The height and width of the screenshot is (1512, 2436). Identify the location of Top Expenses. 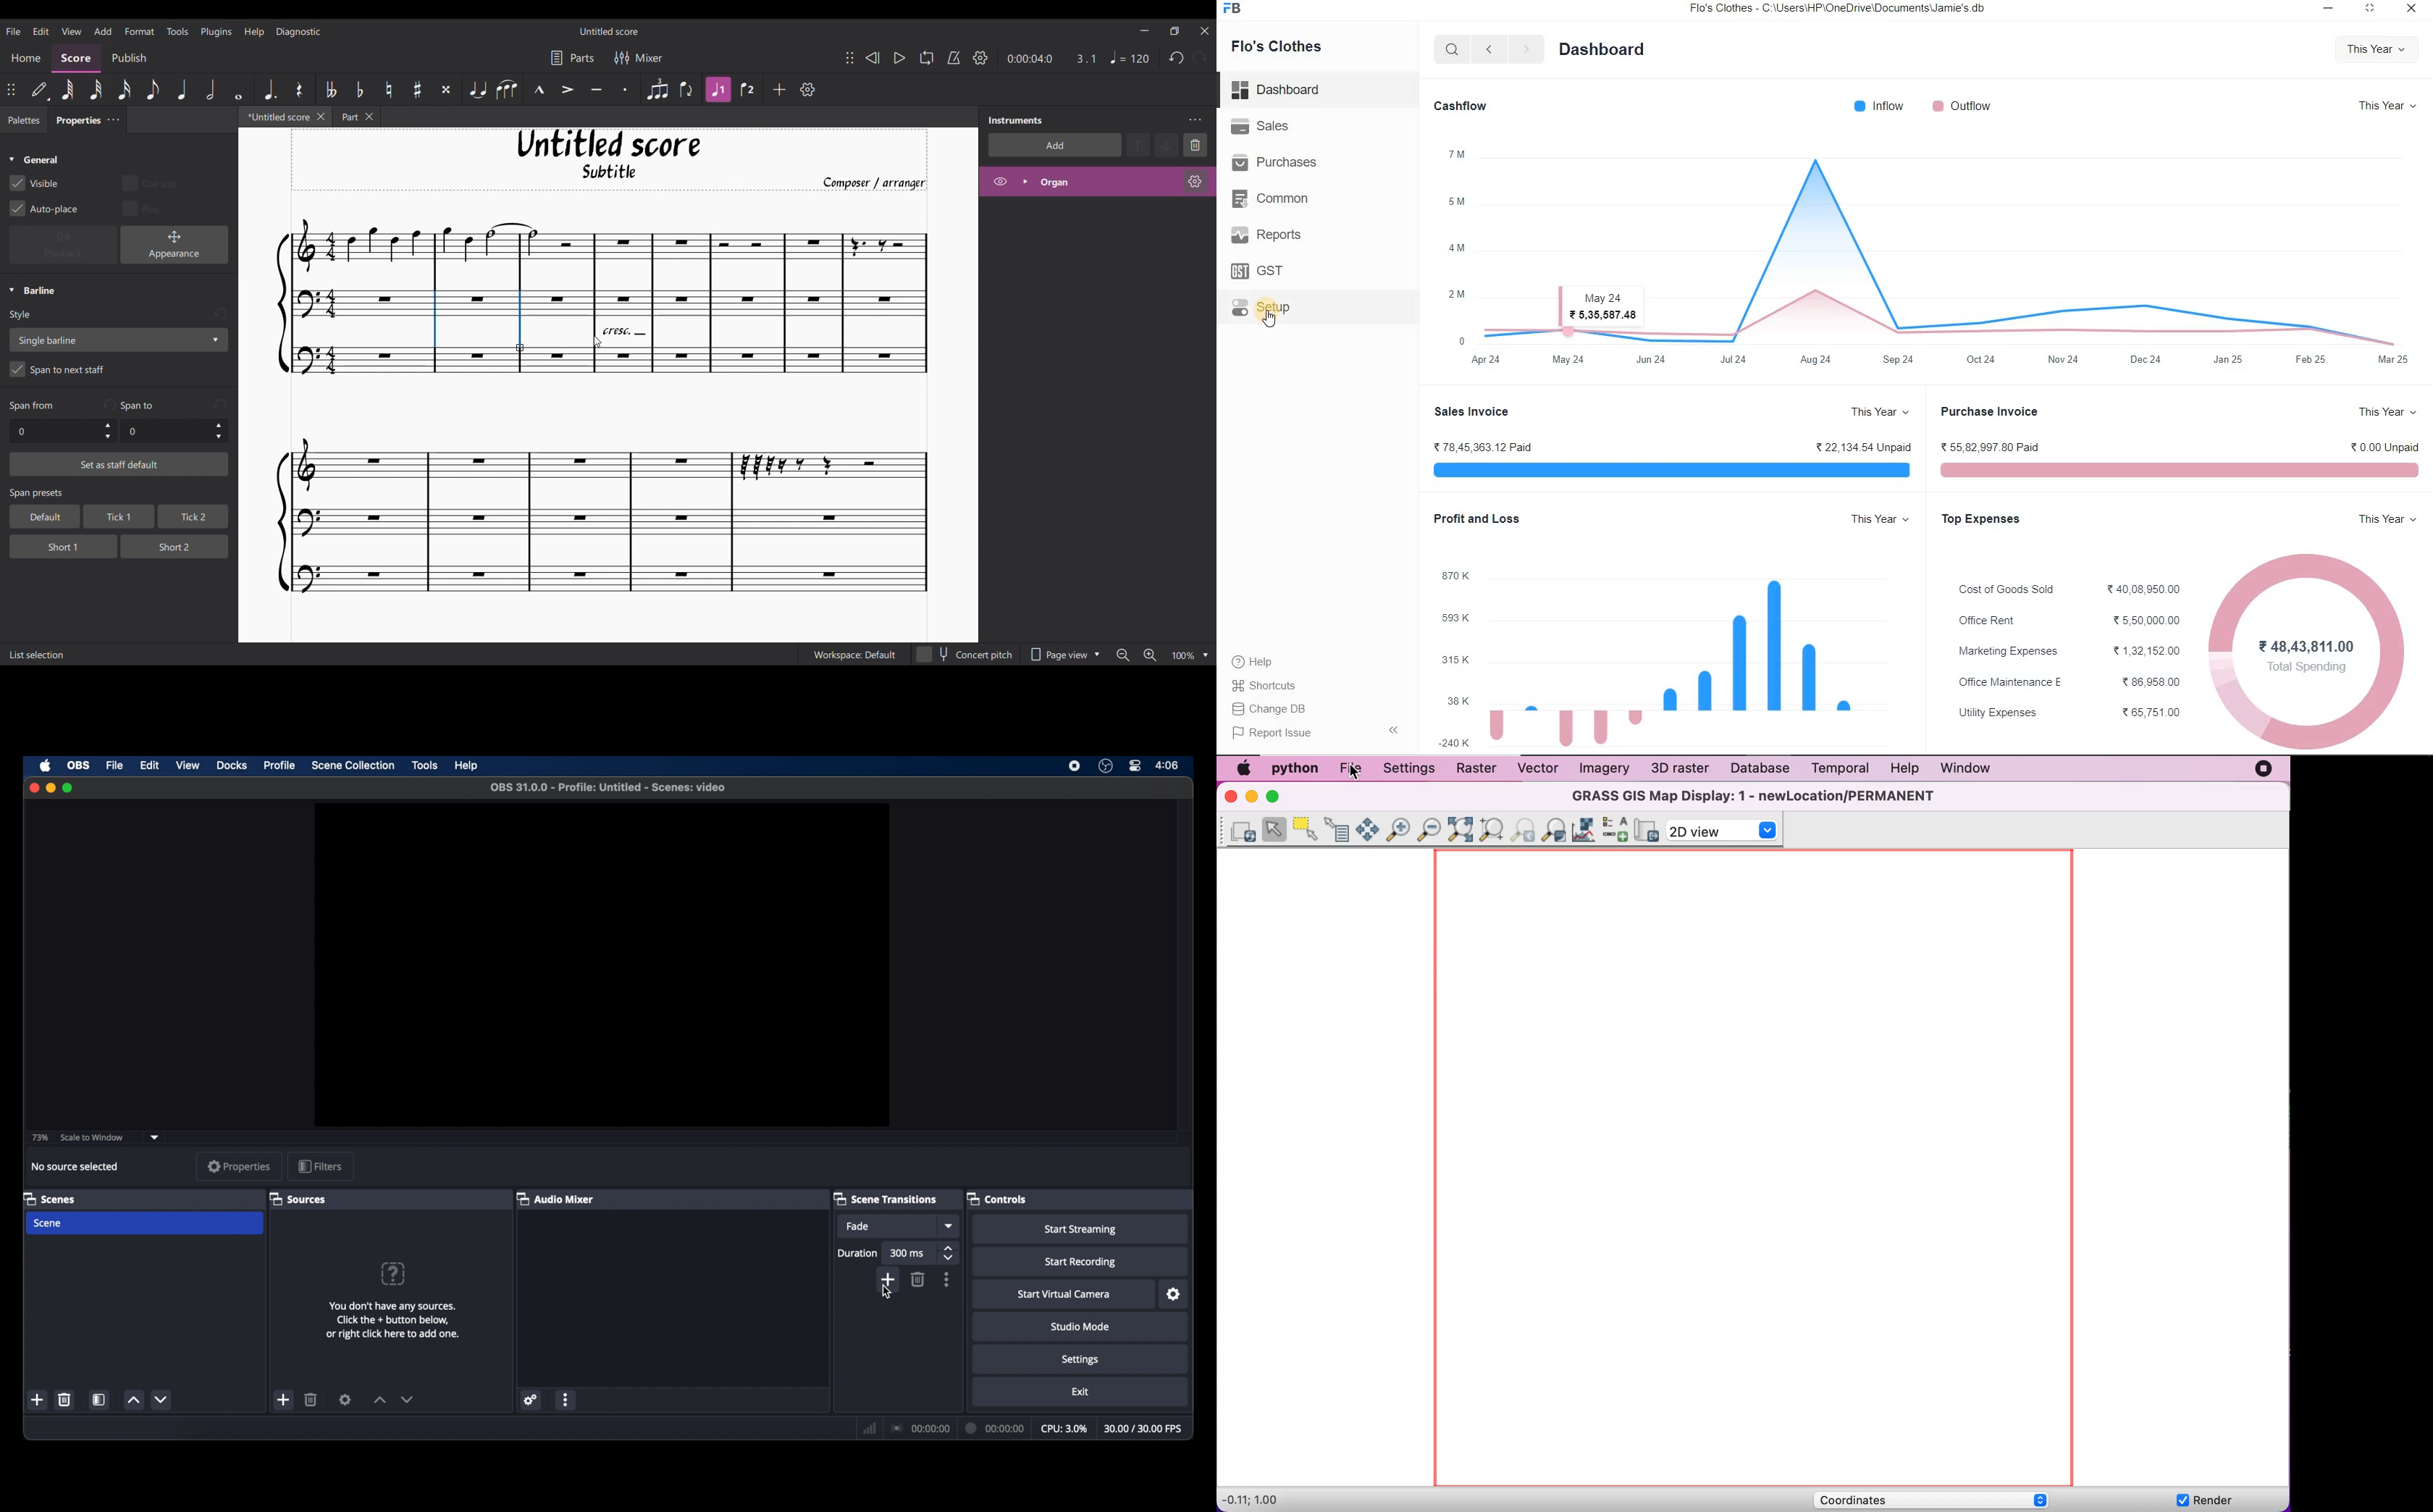
(1982, 519).